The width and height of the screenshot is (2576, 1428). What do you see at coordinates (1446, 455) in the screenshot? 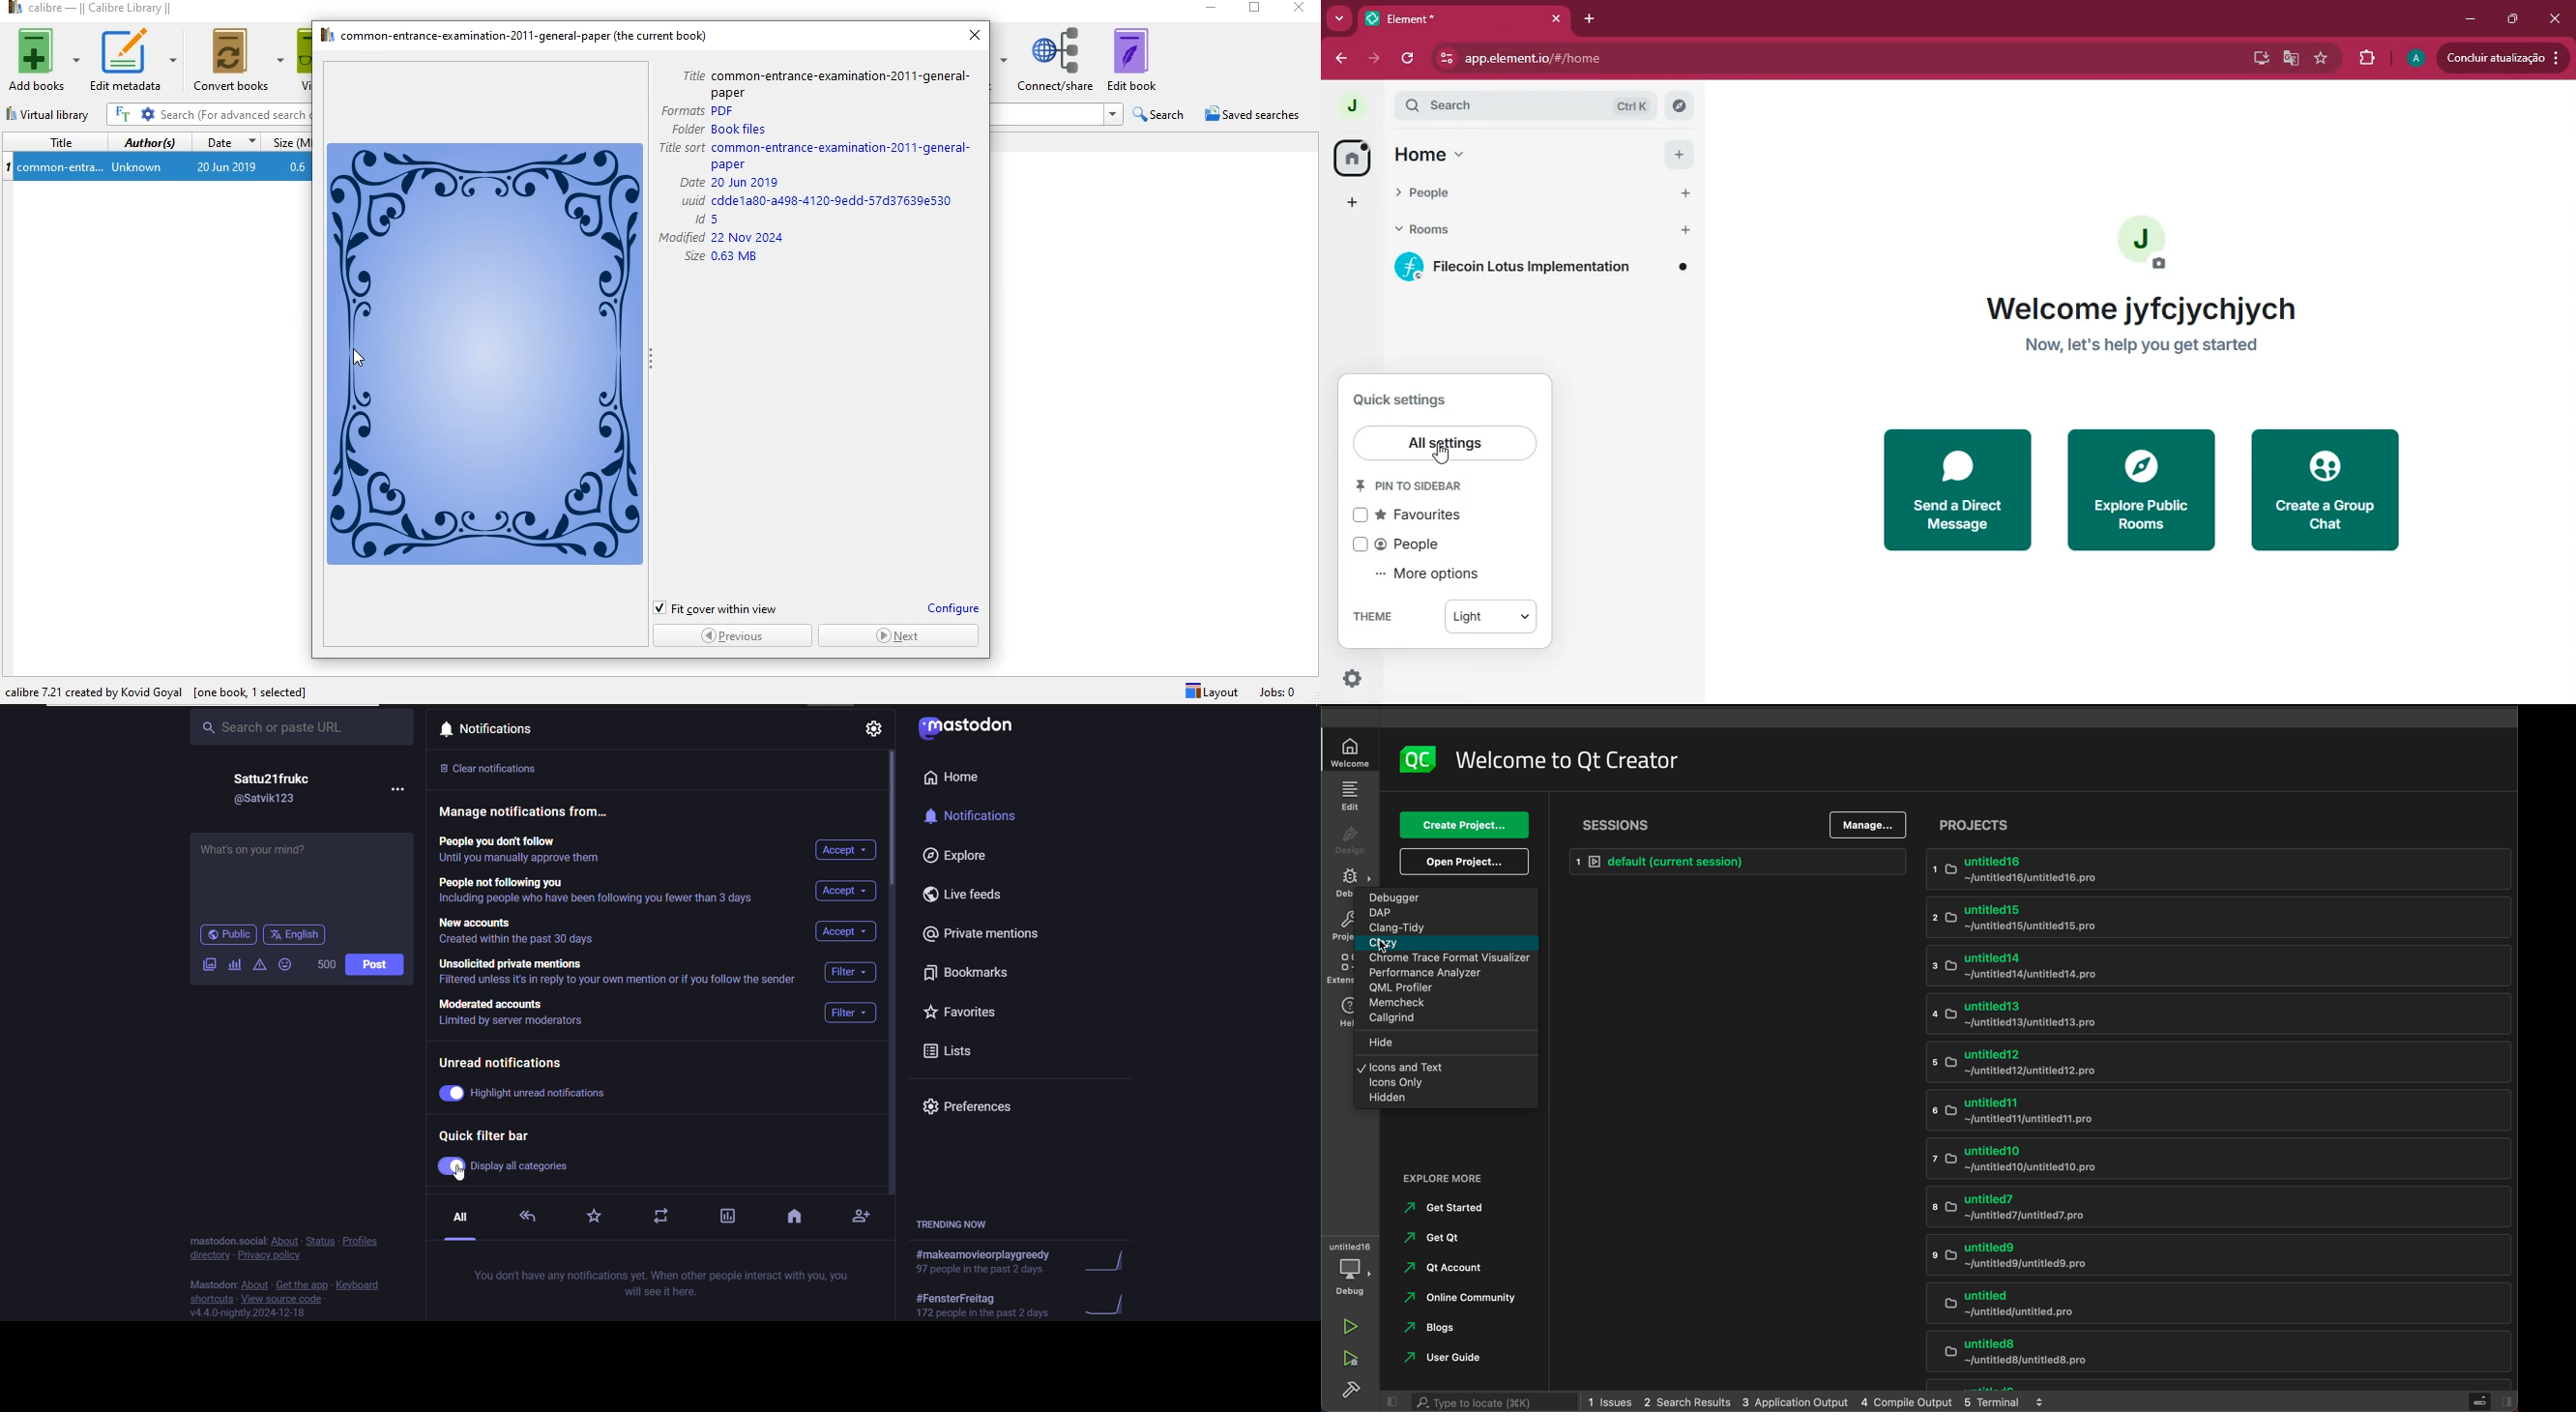
I see `cursor` at bounding box center [1446, 455].